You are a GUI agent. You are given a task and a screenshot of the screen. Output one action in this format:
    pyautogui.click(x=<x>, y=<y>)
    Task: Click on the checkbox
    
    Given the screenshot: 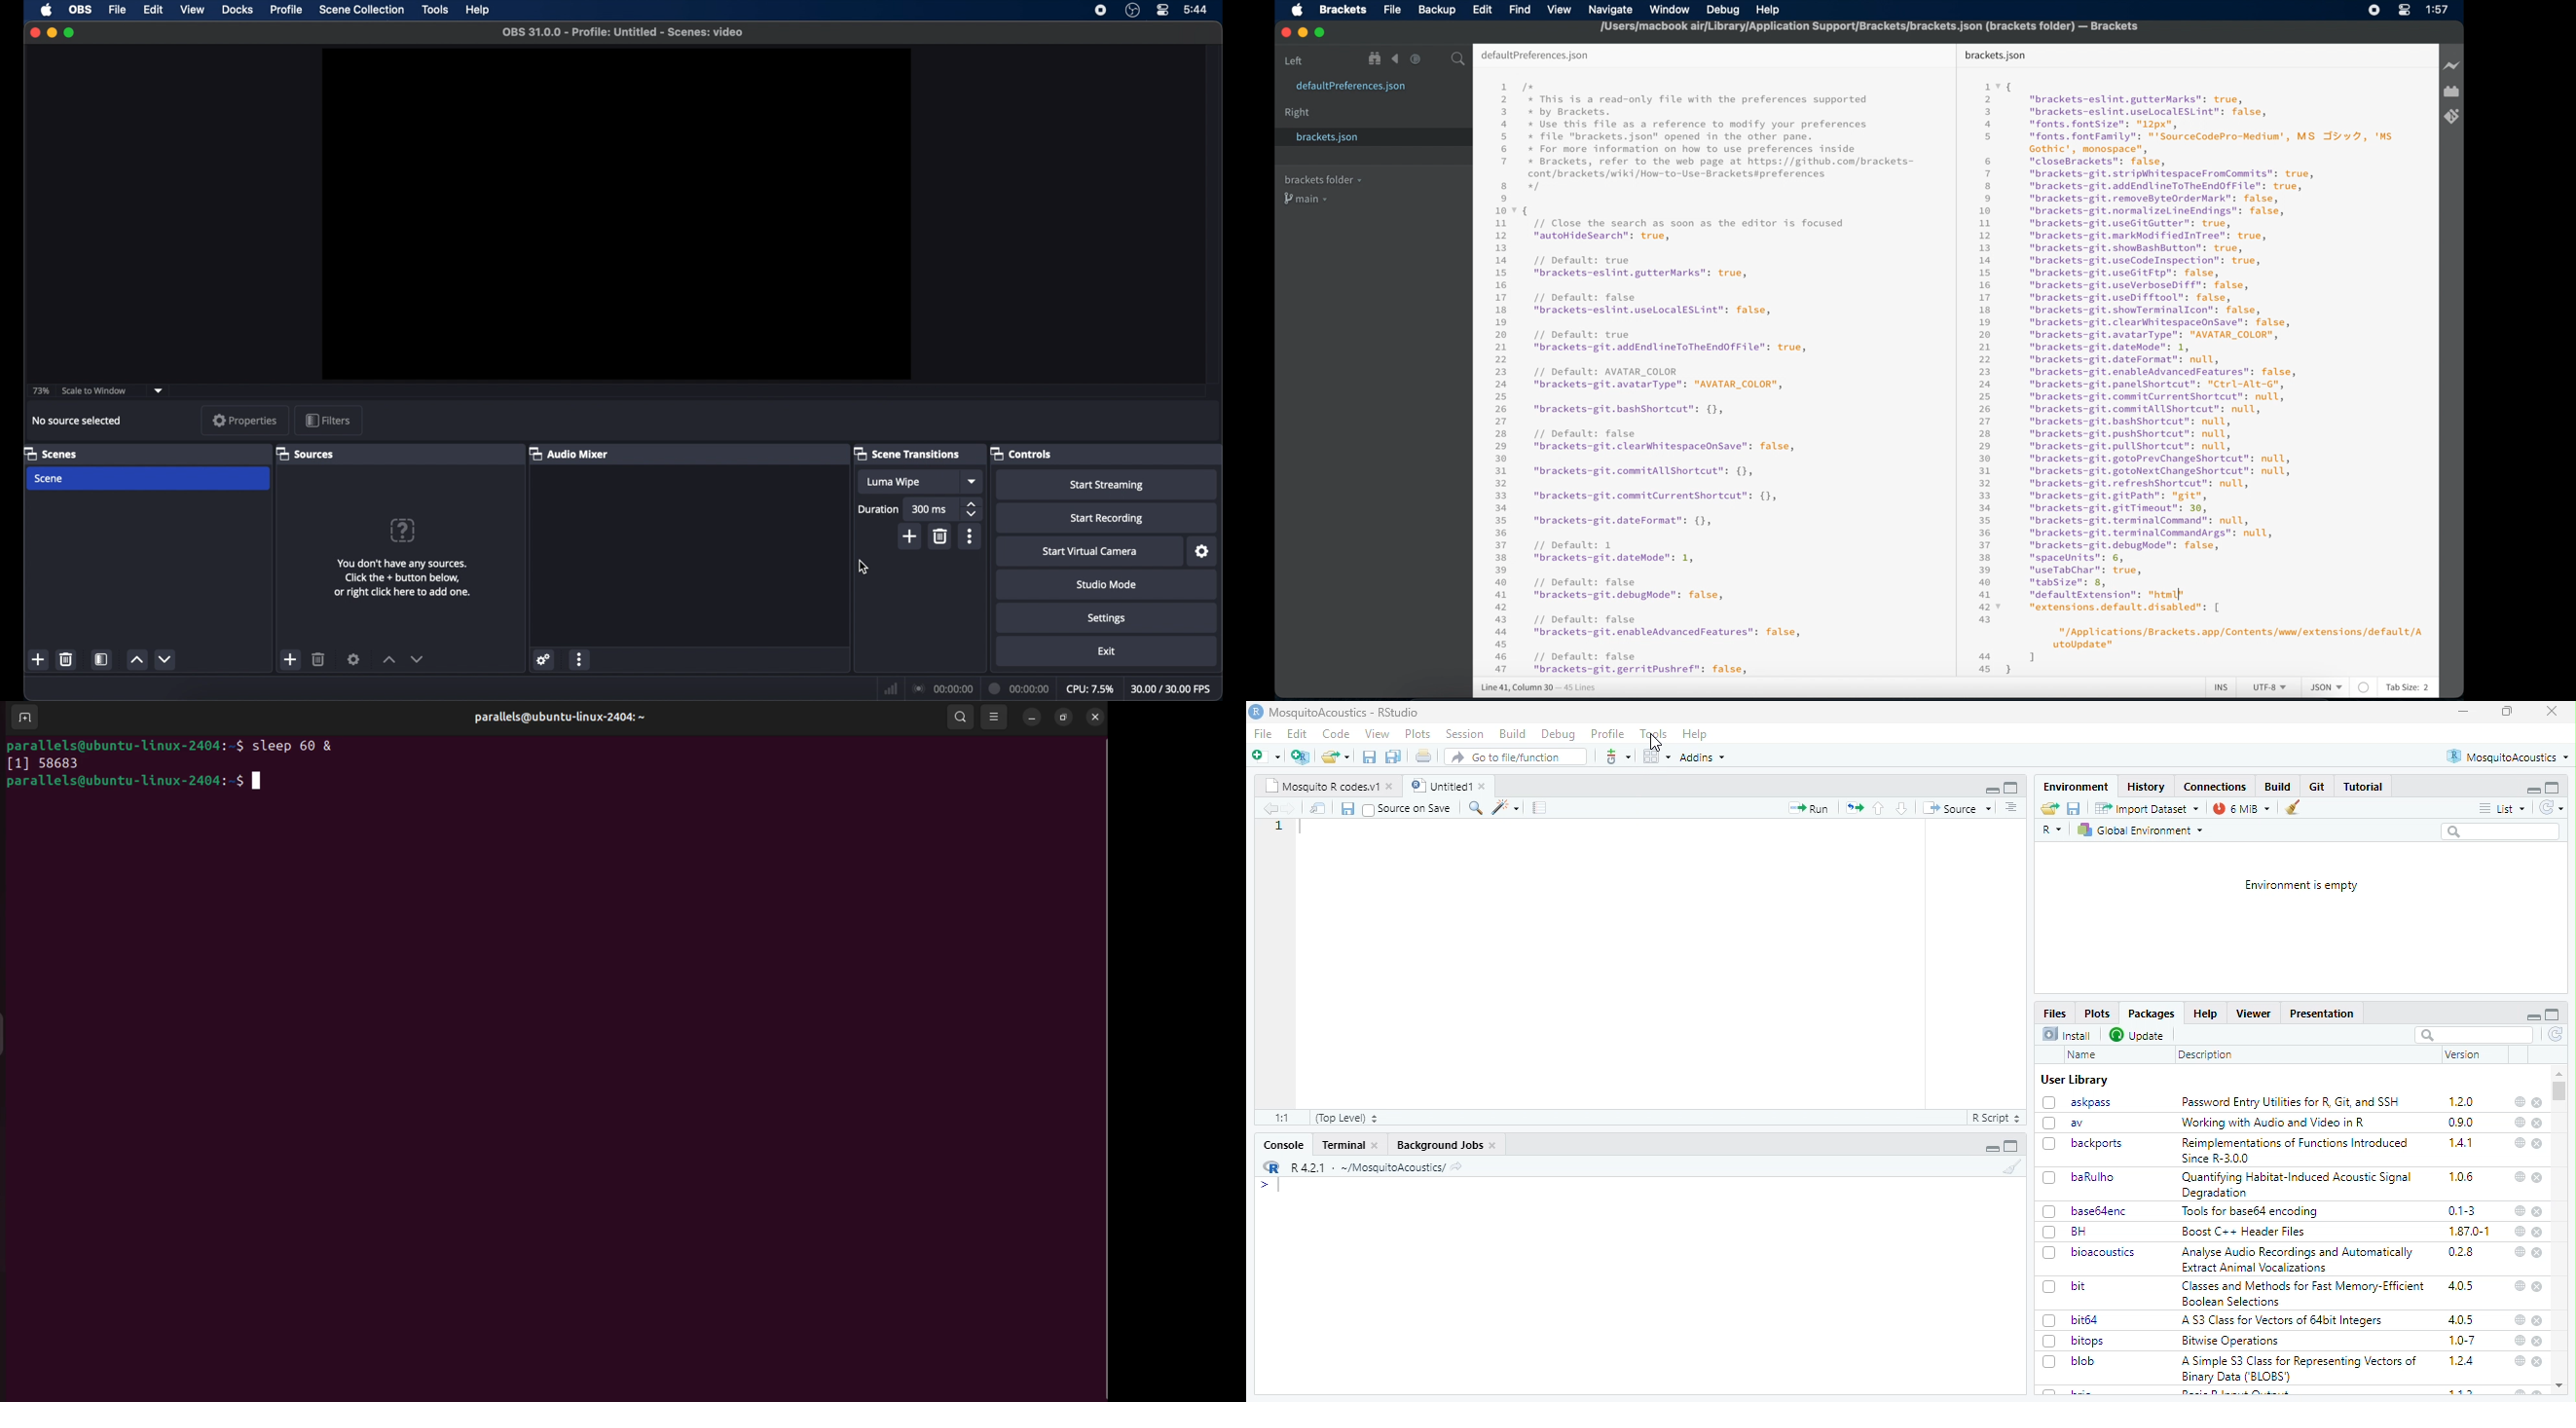 What is the action you would take?
    pyautogui.click(x=2049, y=1103)
    